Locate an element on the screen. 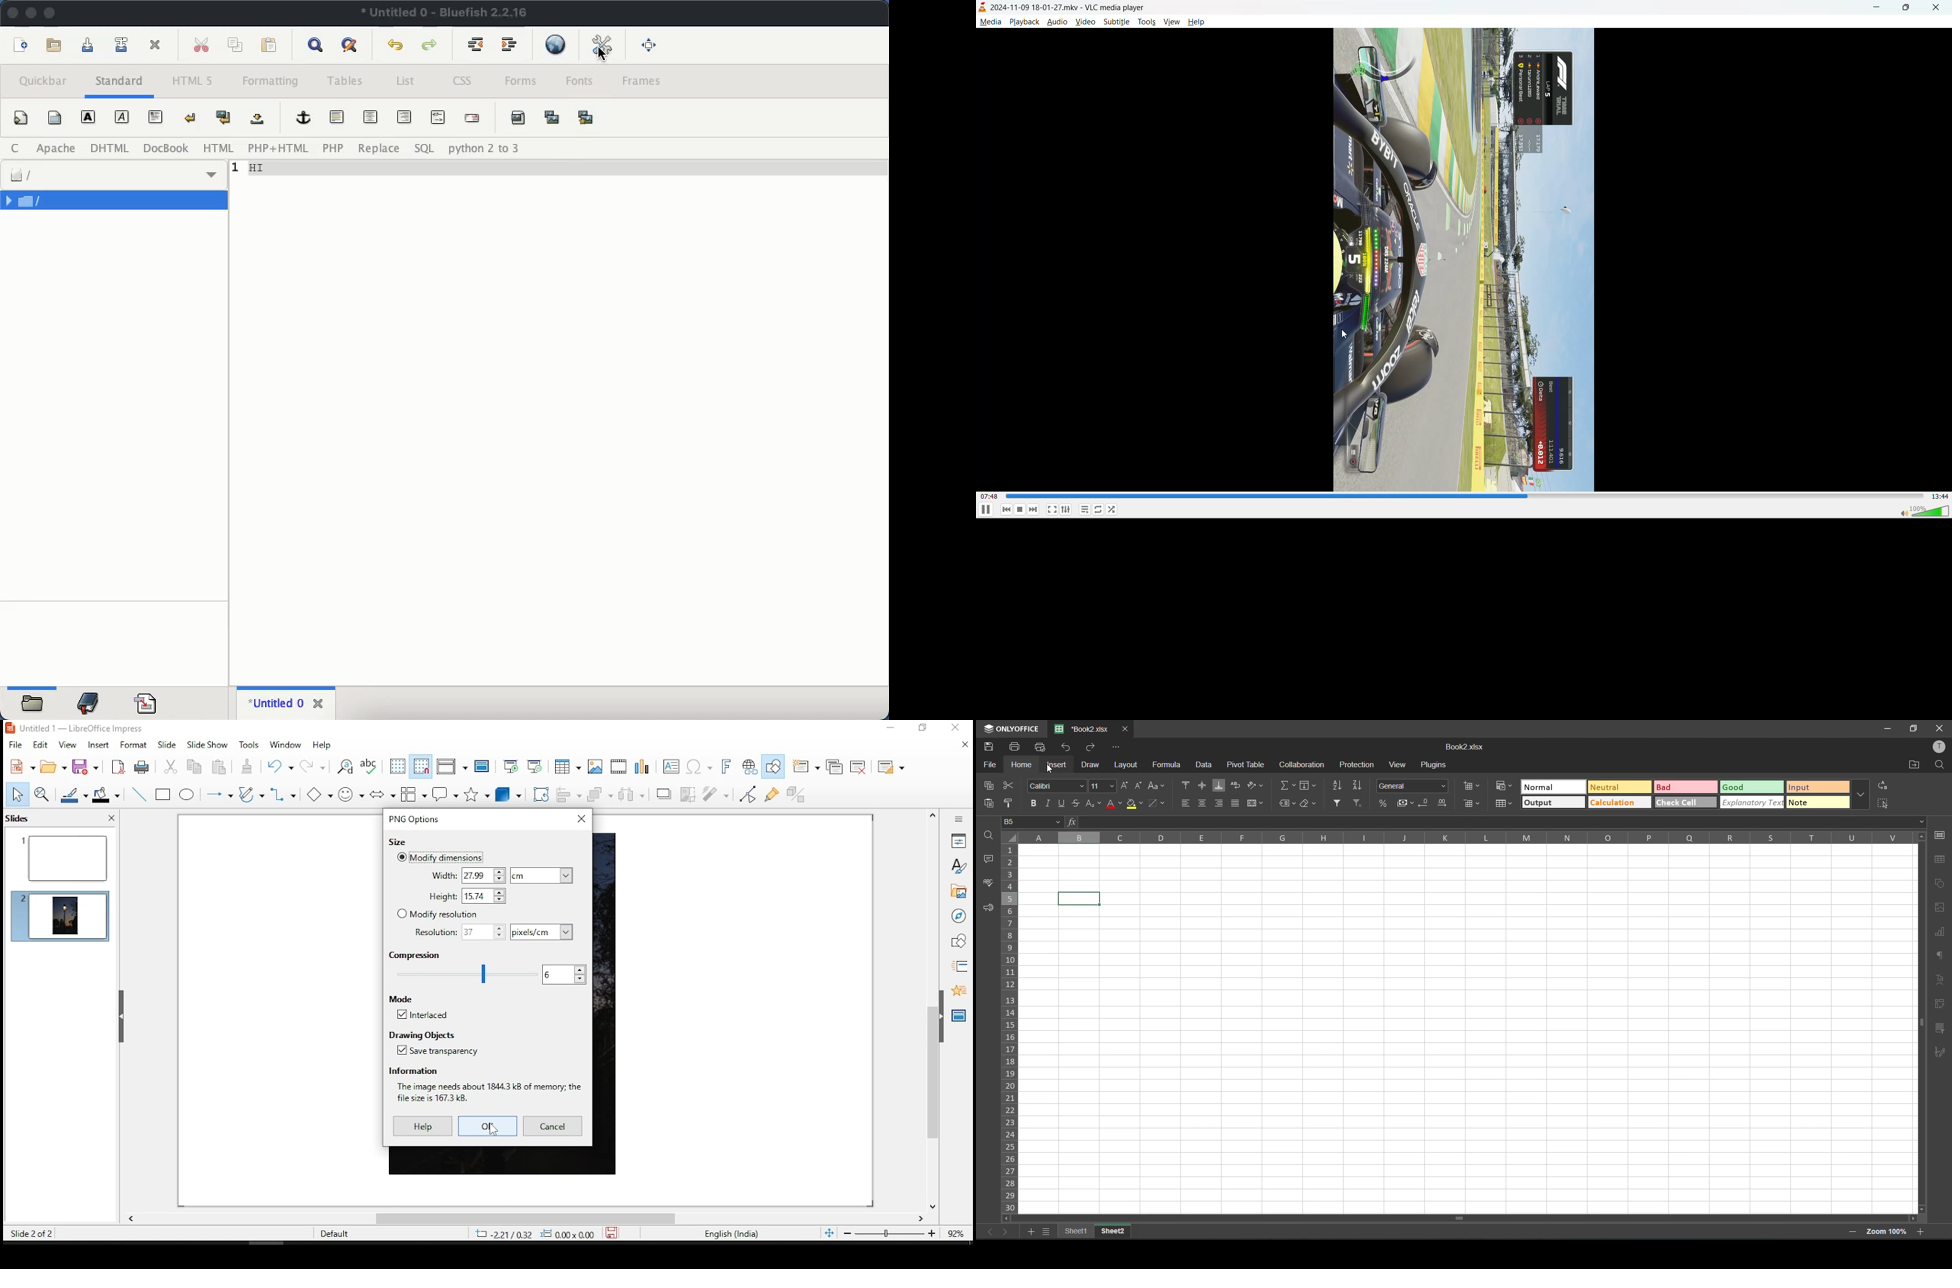 The width and height of the screenshot is (1960, 1288). close is located at coordinates (1939, 6).